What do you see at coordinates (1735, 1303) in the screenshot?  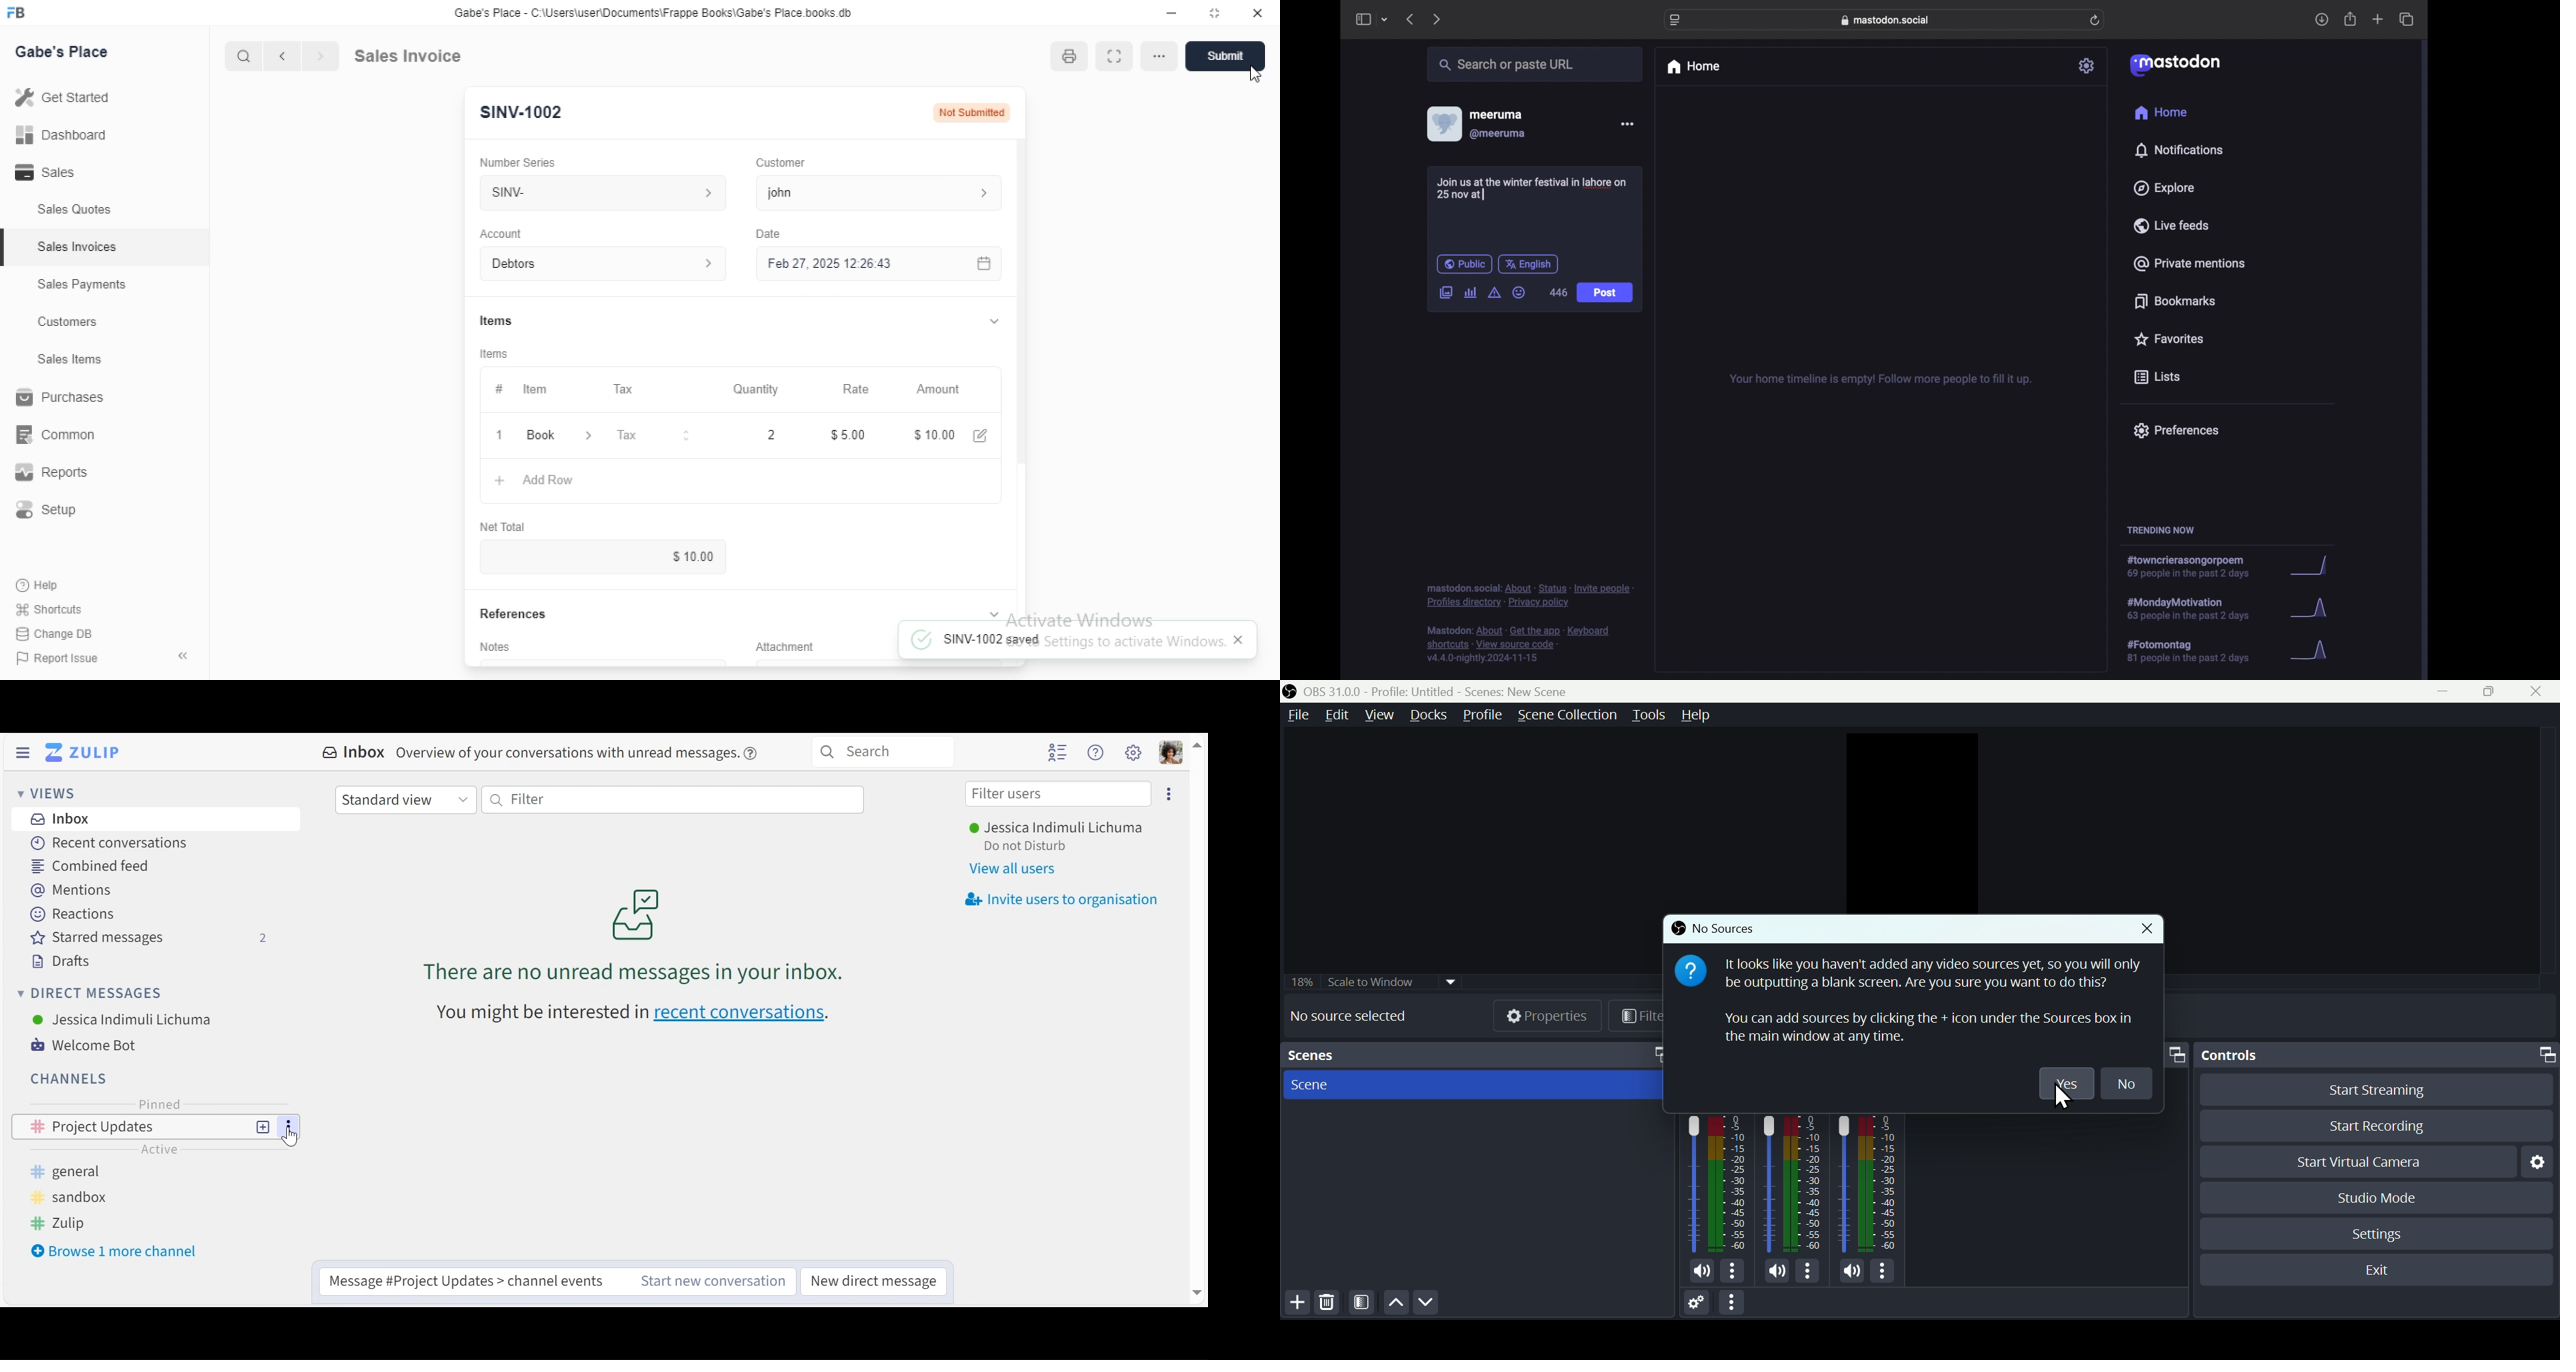 I see `More options` at bounding box center [1735, 1303].